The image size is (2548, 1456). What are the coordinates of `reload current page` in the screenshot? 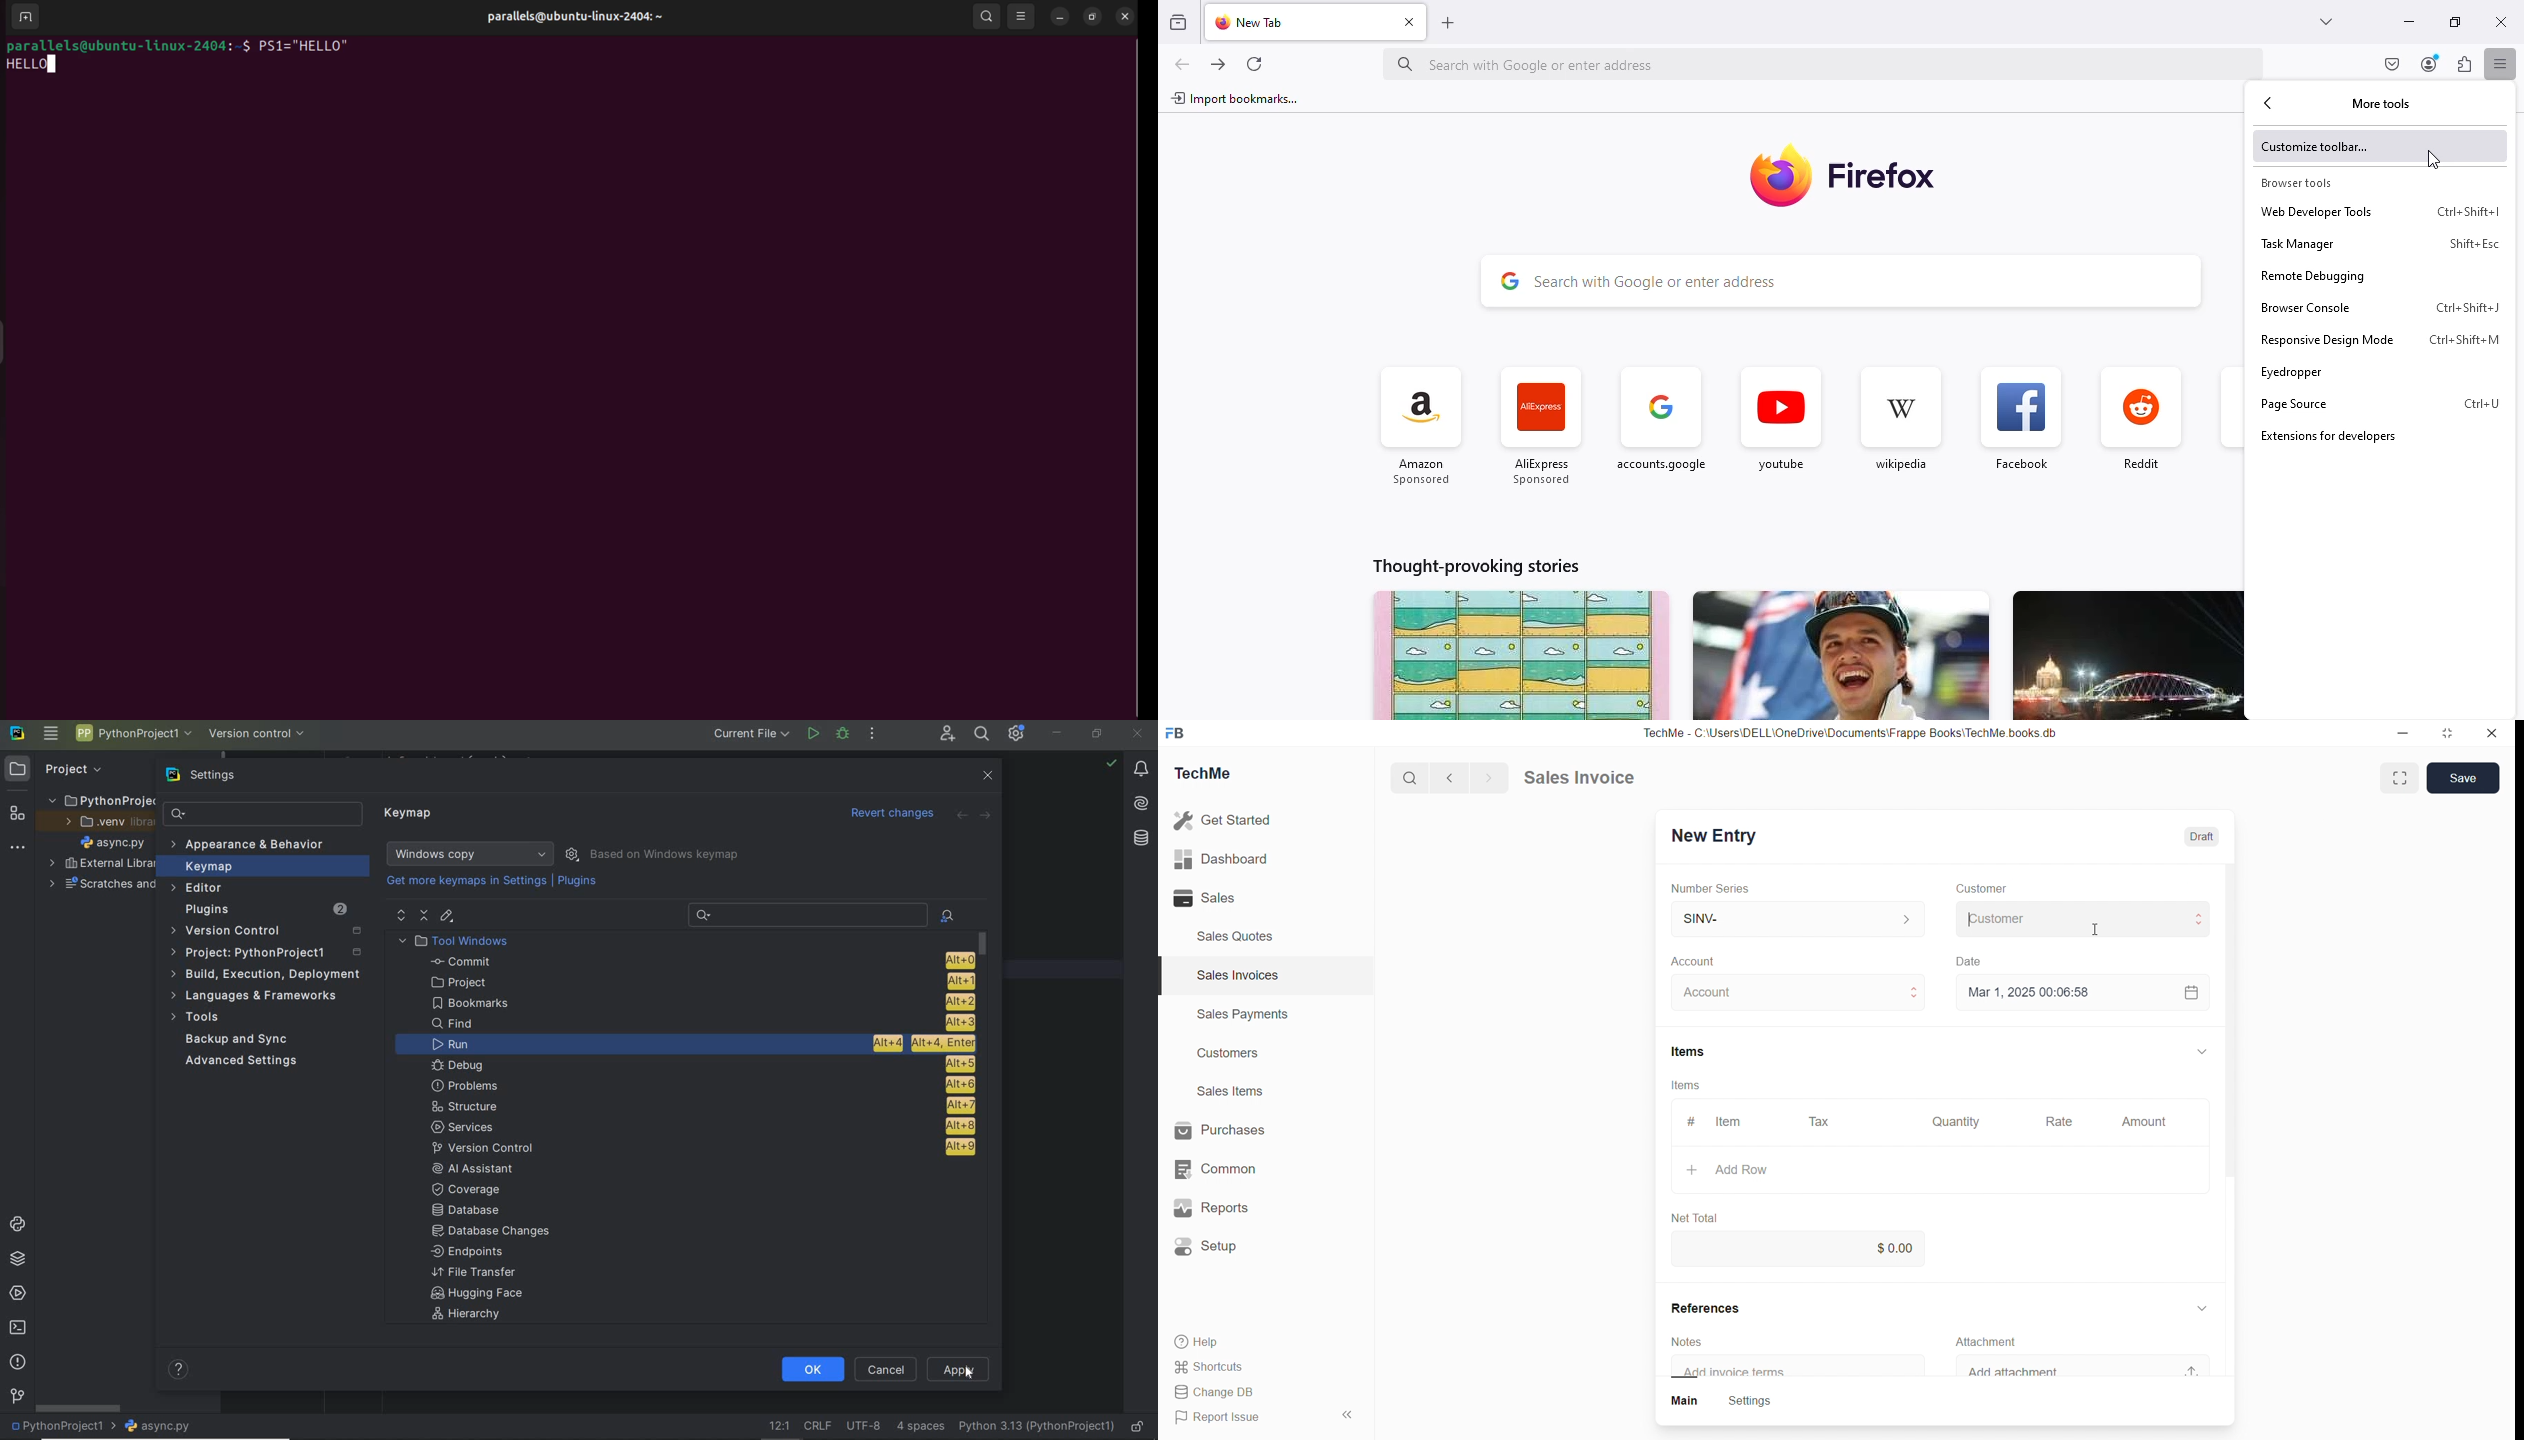 It's located at (1253, 64).